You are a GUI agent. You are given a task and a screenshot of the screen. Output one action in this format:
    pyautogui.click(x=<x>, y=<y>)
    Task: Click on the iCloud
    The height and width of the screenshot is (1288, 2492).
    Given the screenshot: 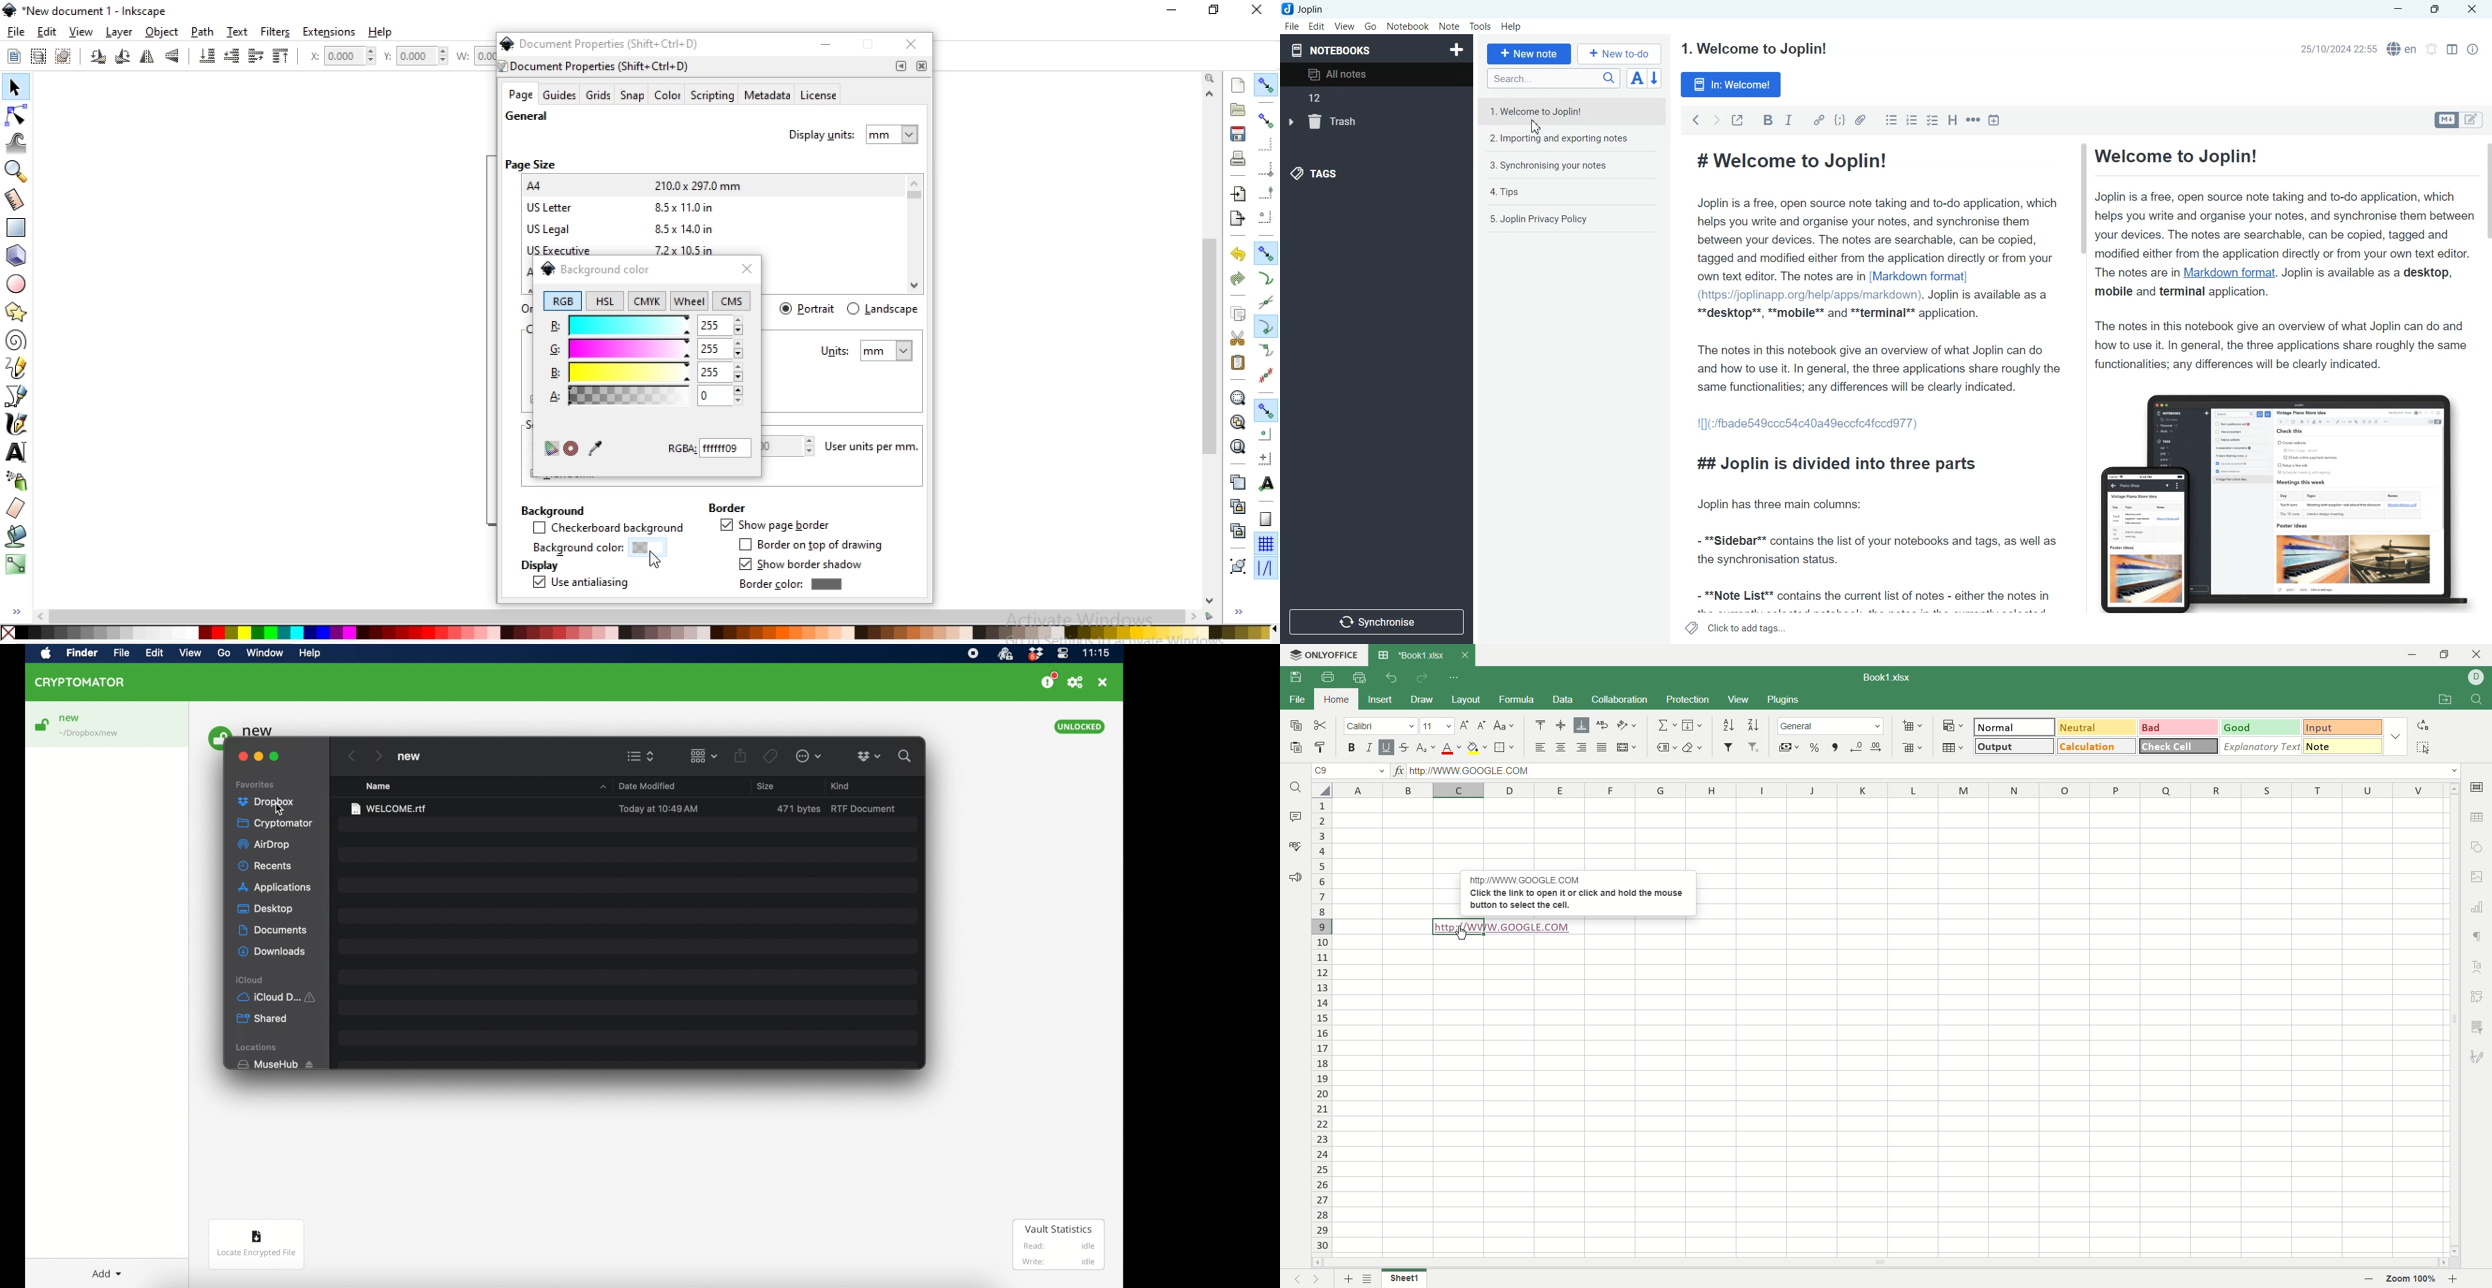 What is the action you would take?
    pyautogui.click(x=278, y=997)
    